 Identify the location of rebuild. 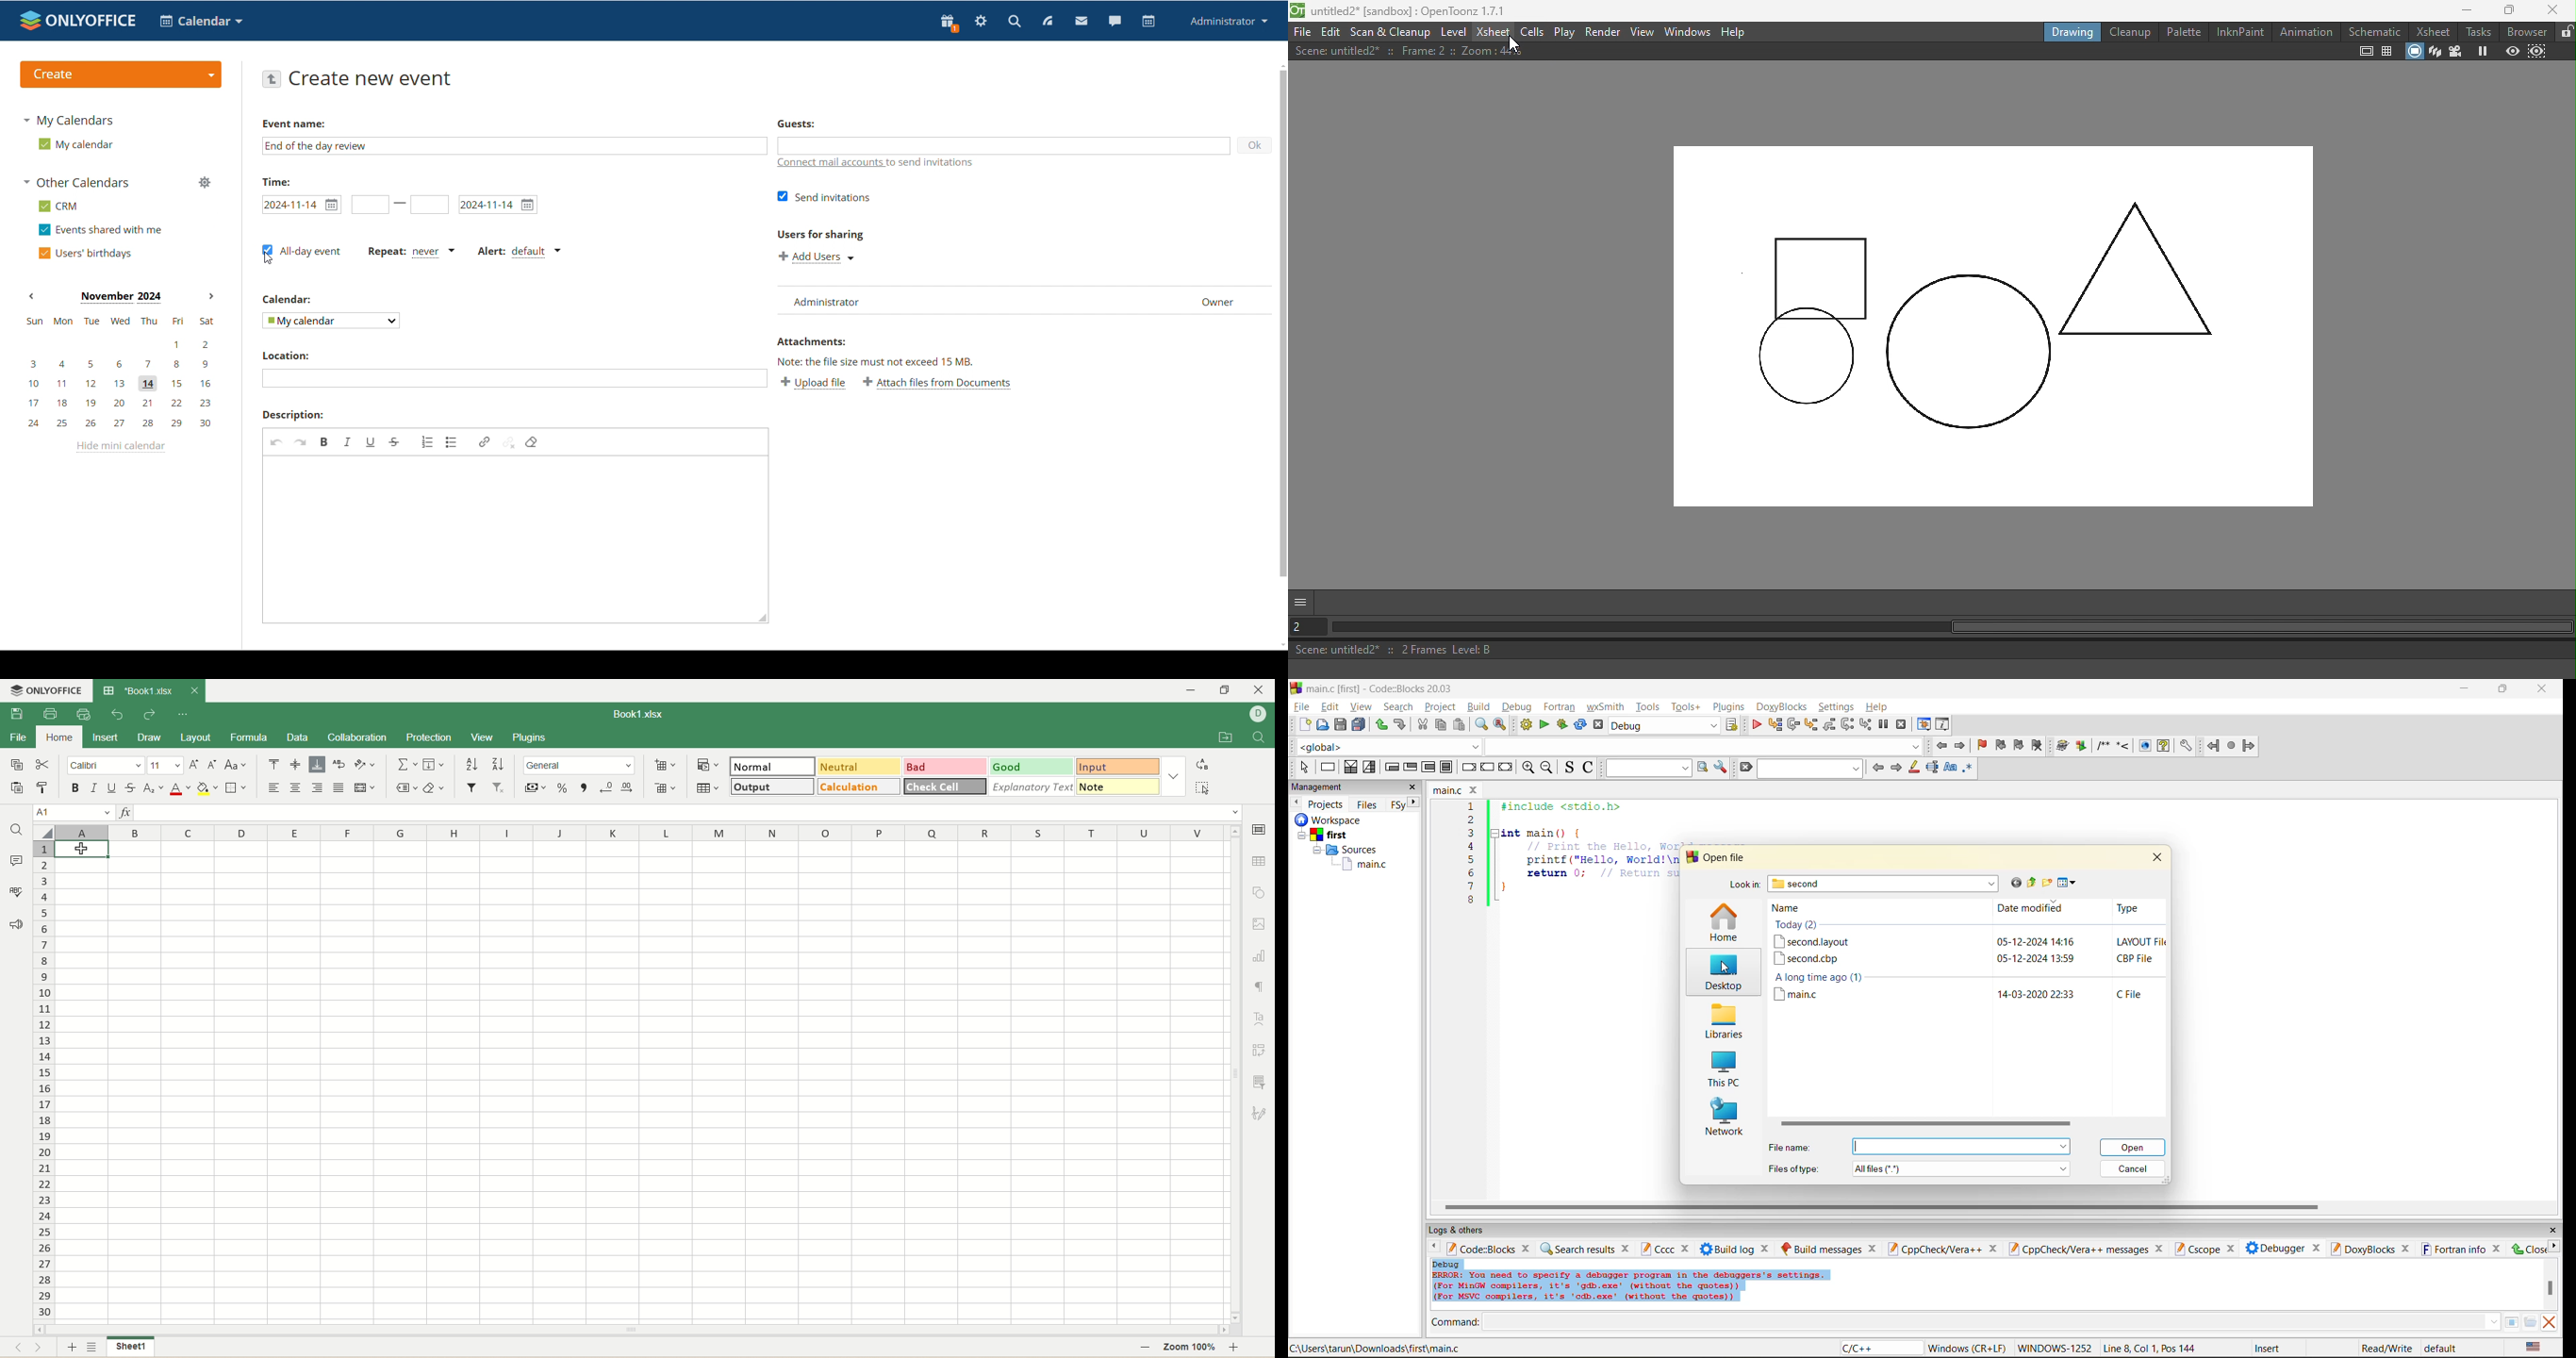
(1580, 725).